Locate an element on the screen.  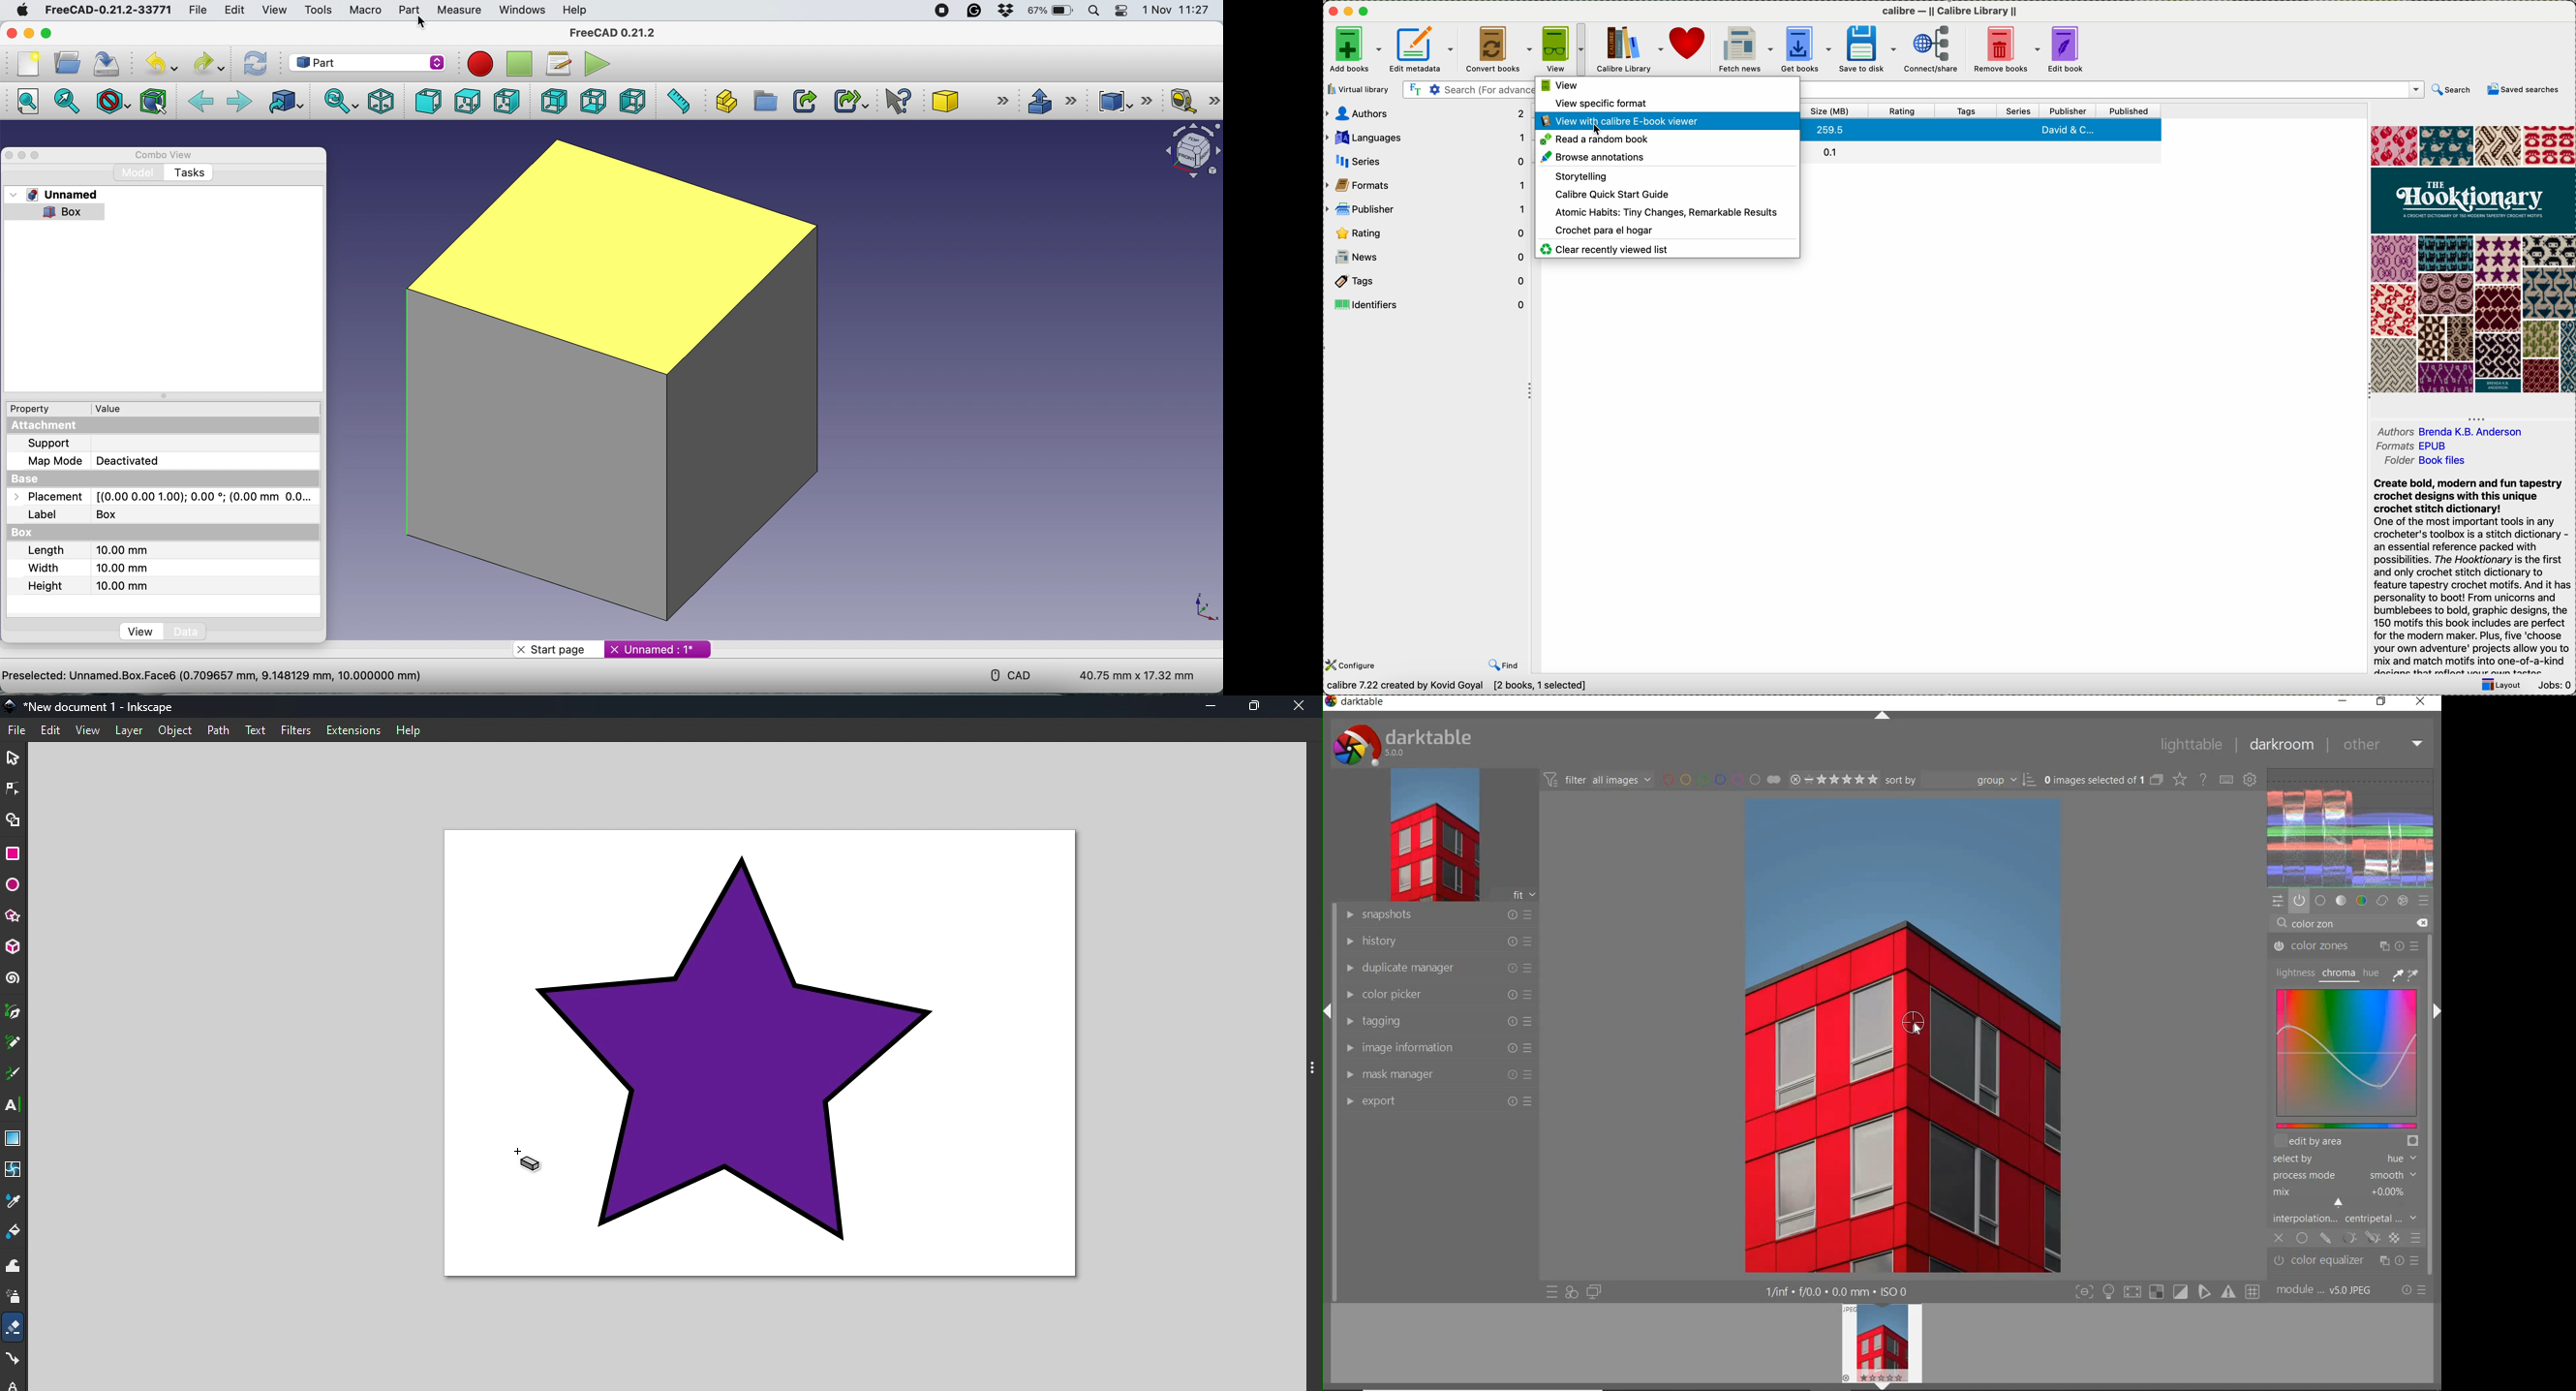
front is located at coordinates (428, 100).